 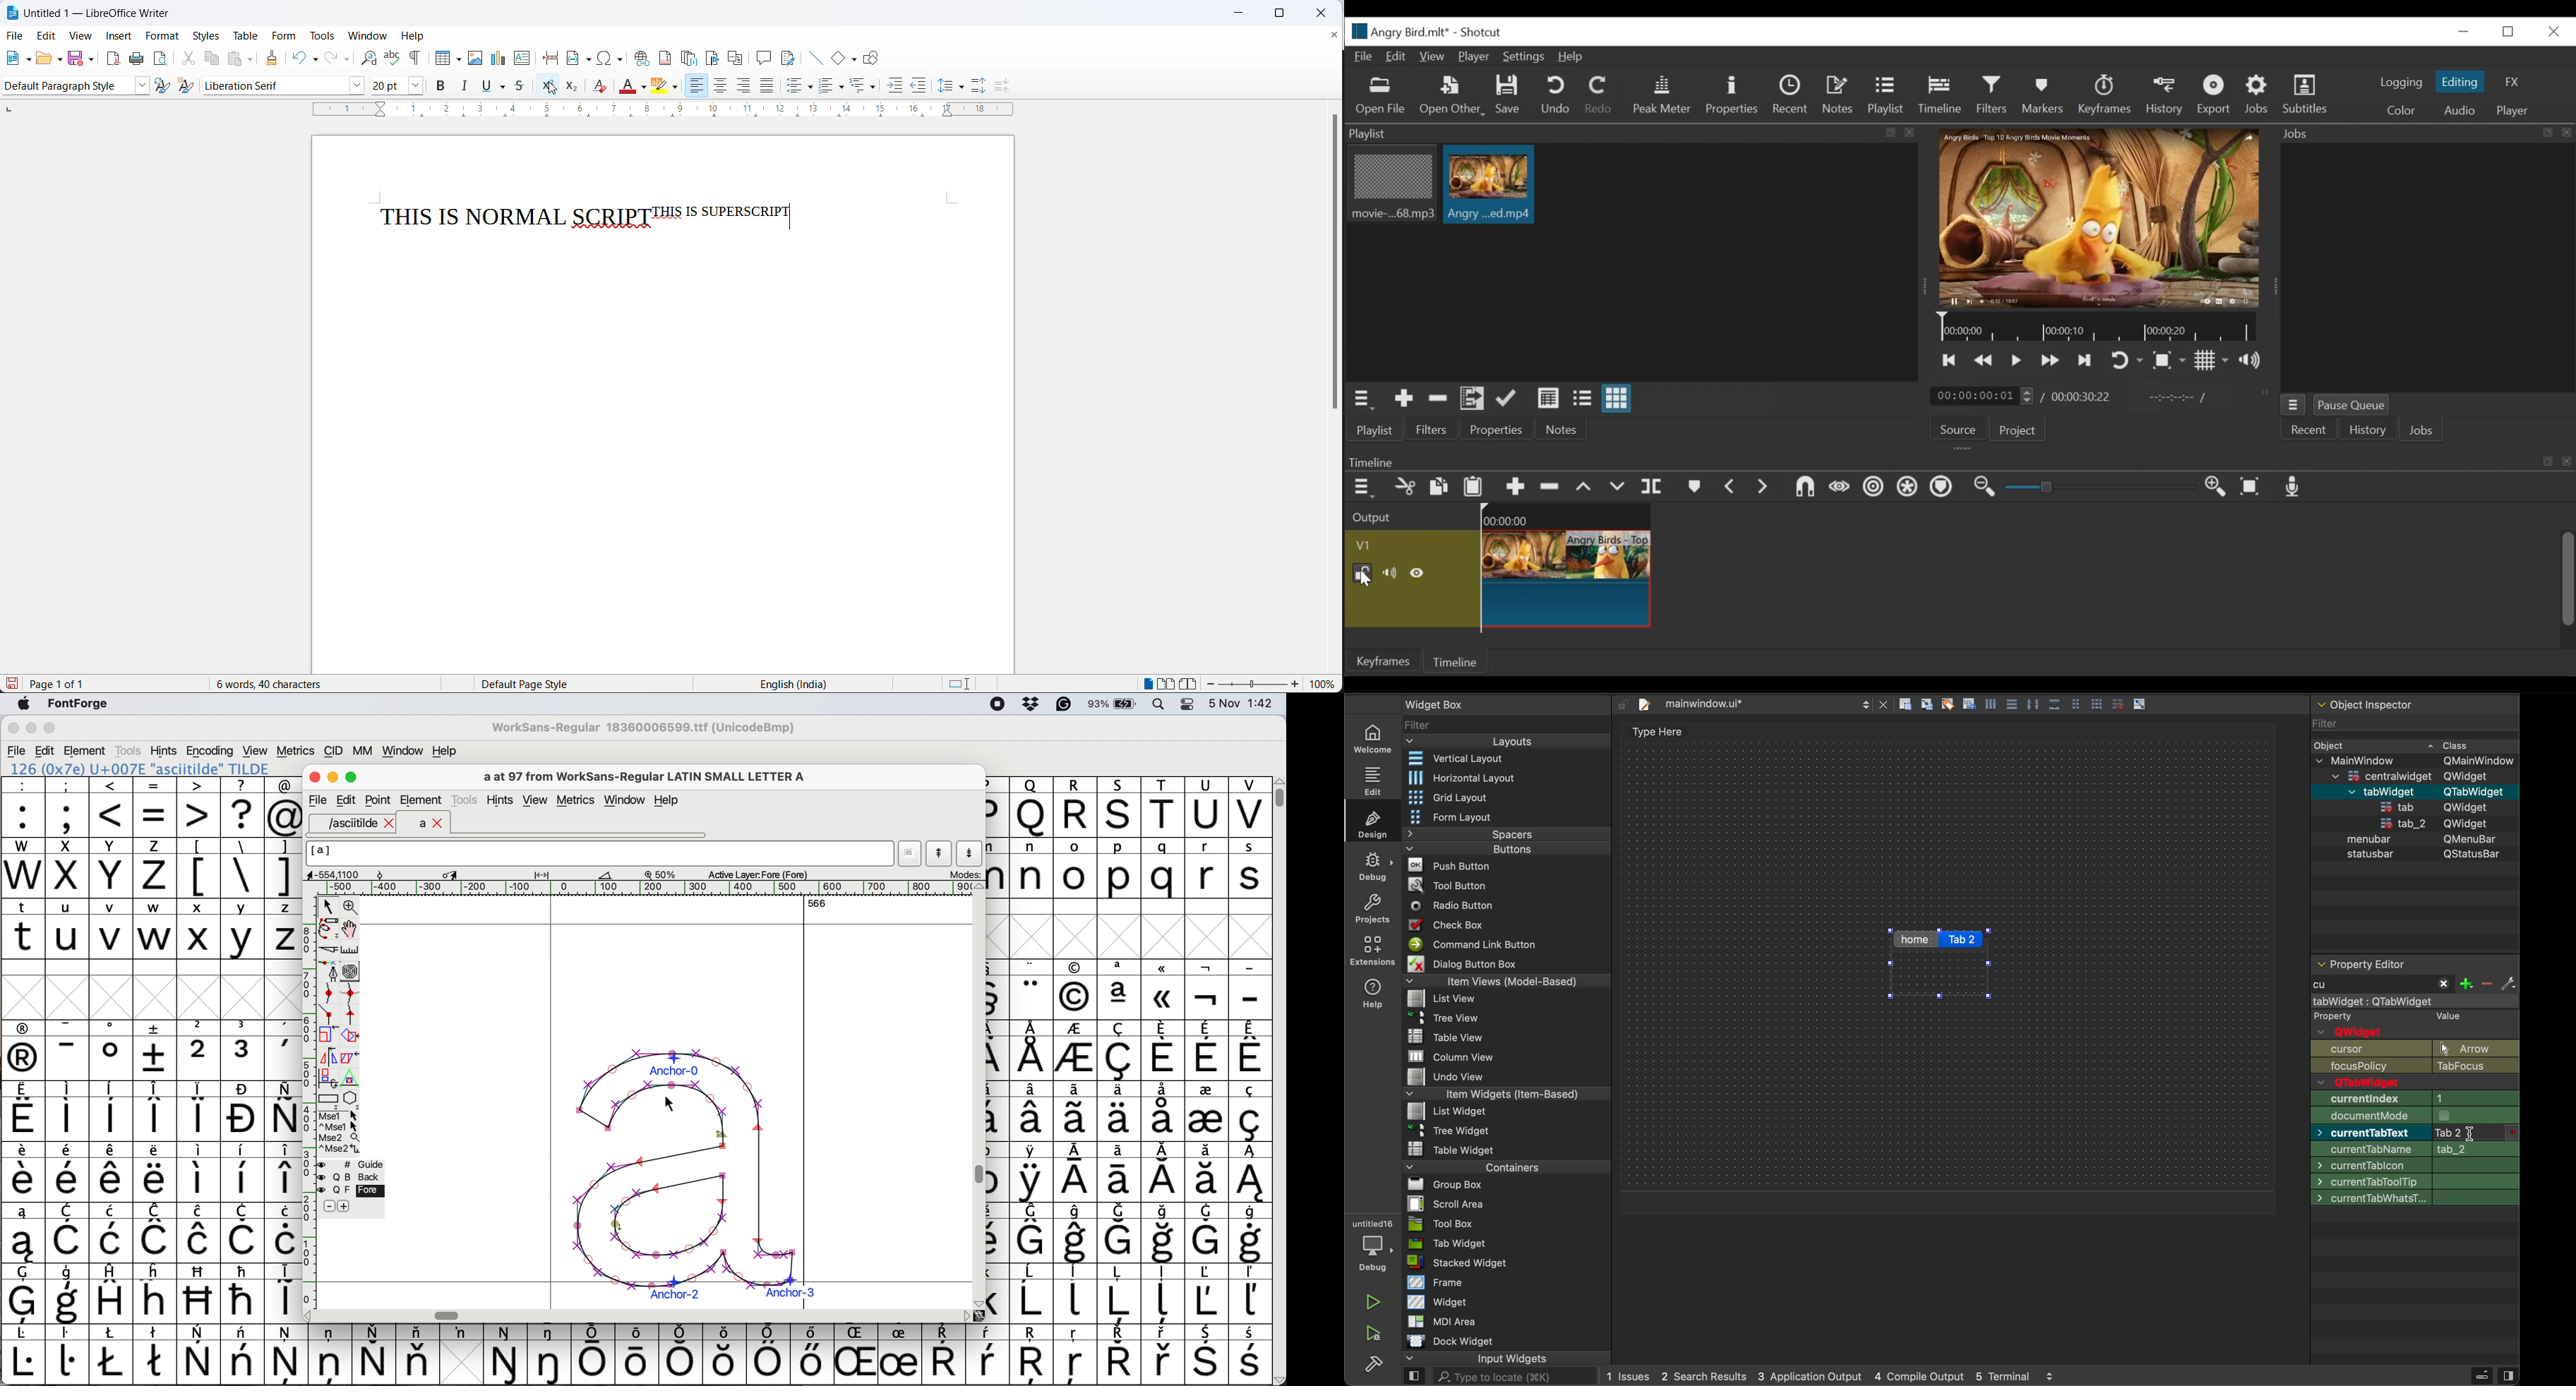 What do you see at coordinates (1438, 1302) in the screenshot?
I see `Widget` at bounding box center [1438, 1302].